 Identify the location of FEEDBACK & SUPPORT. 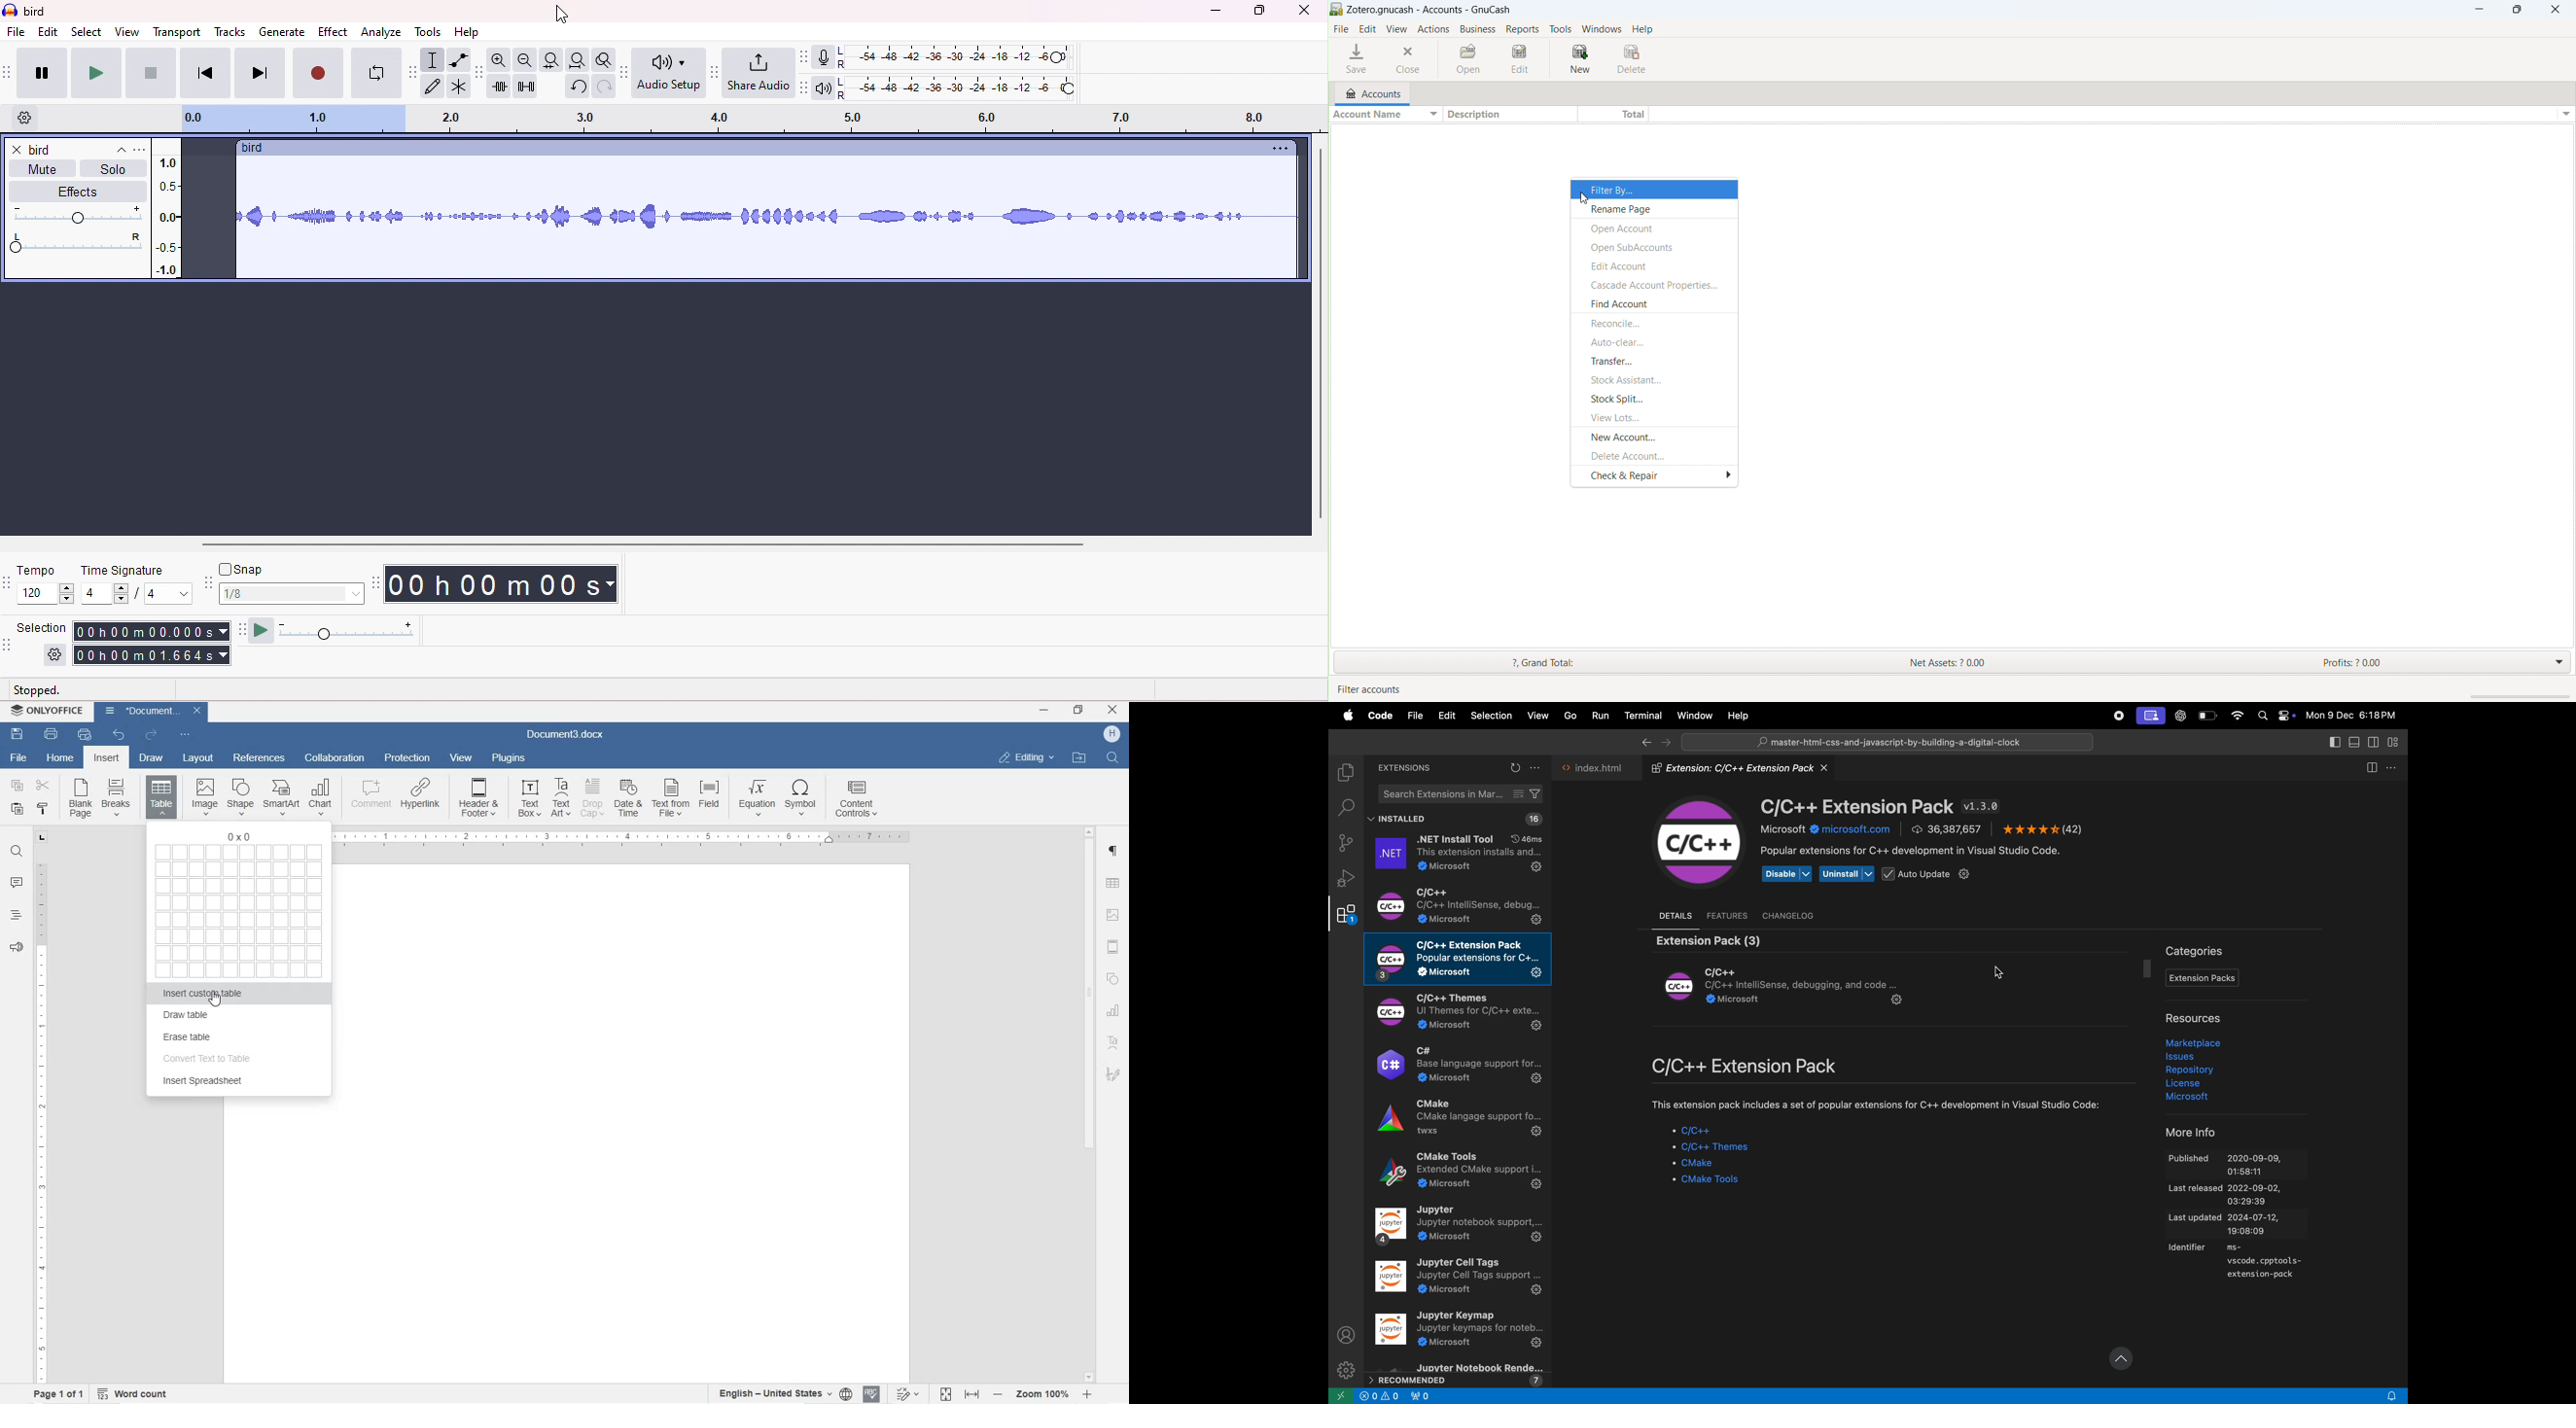
(14, 947).